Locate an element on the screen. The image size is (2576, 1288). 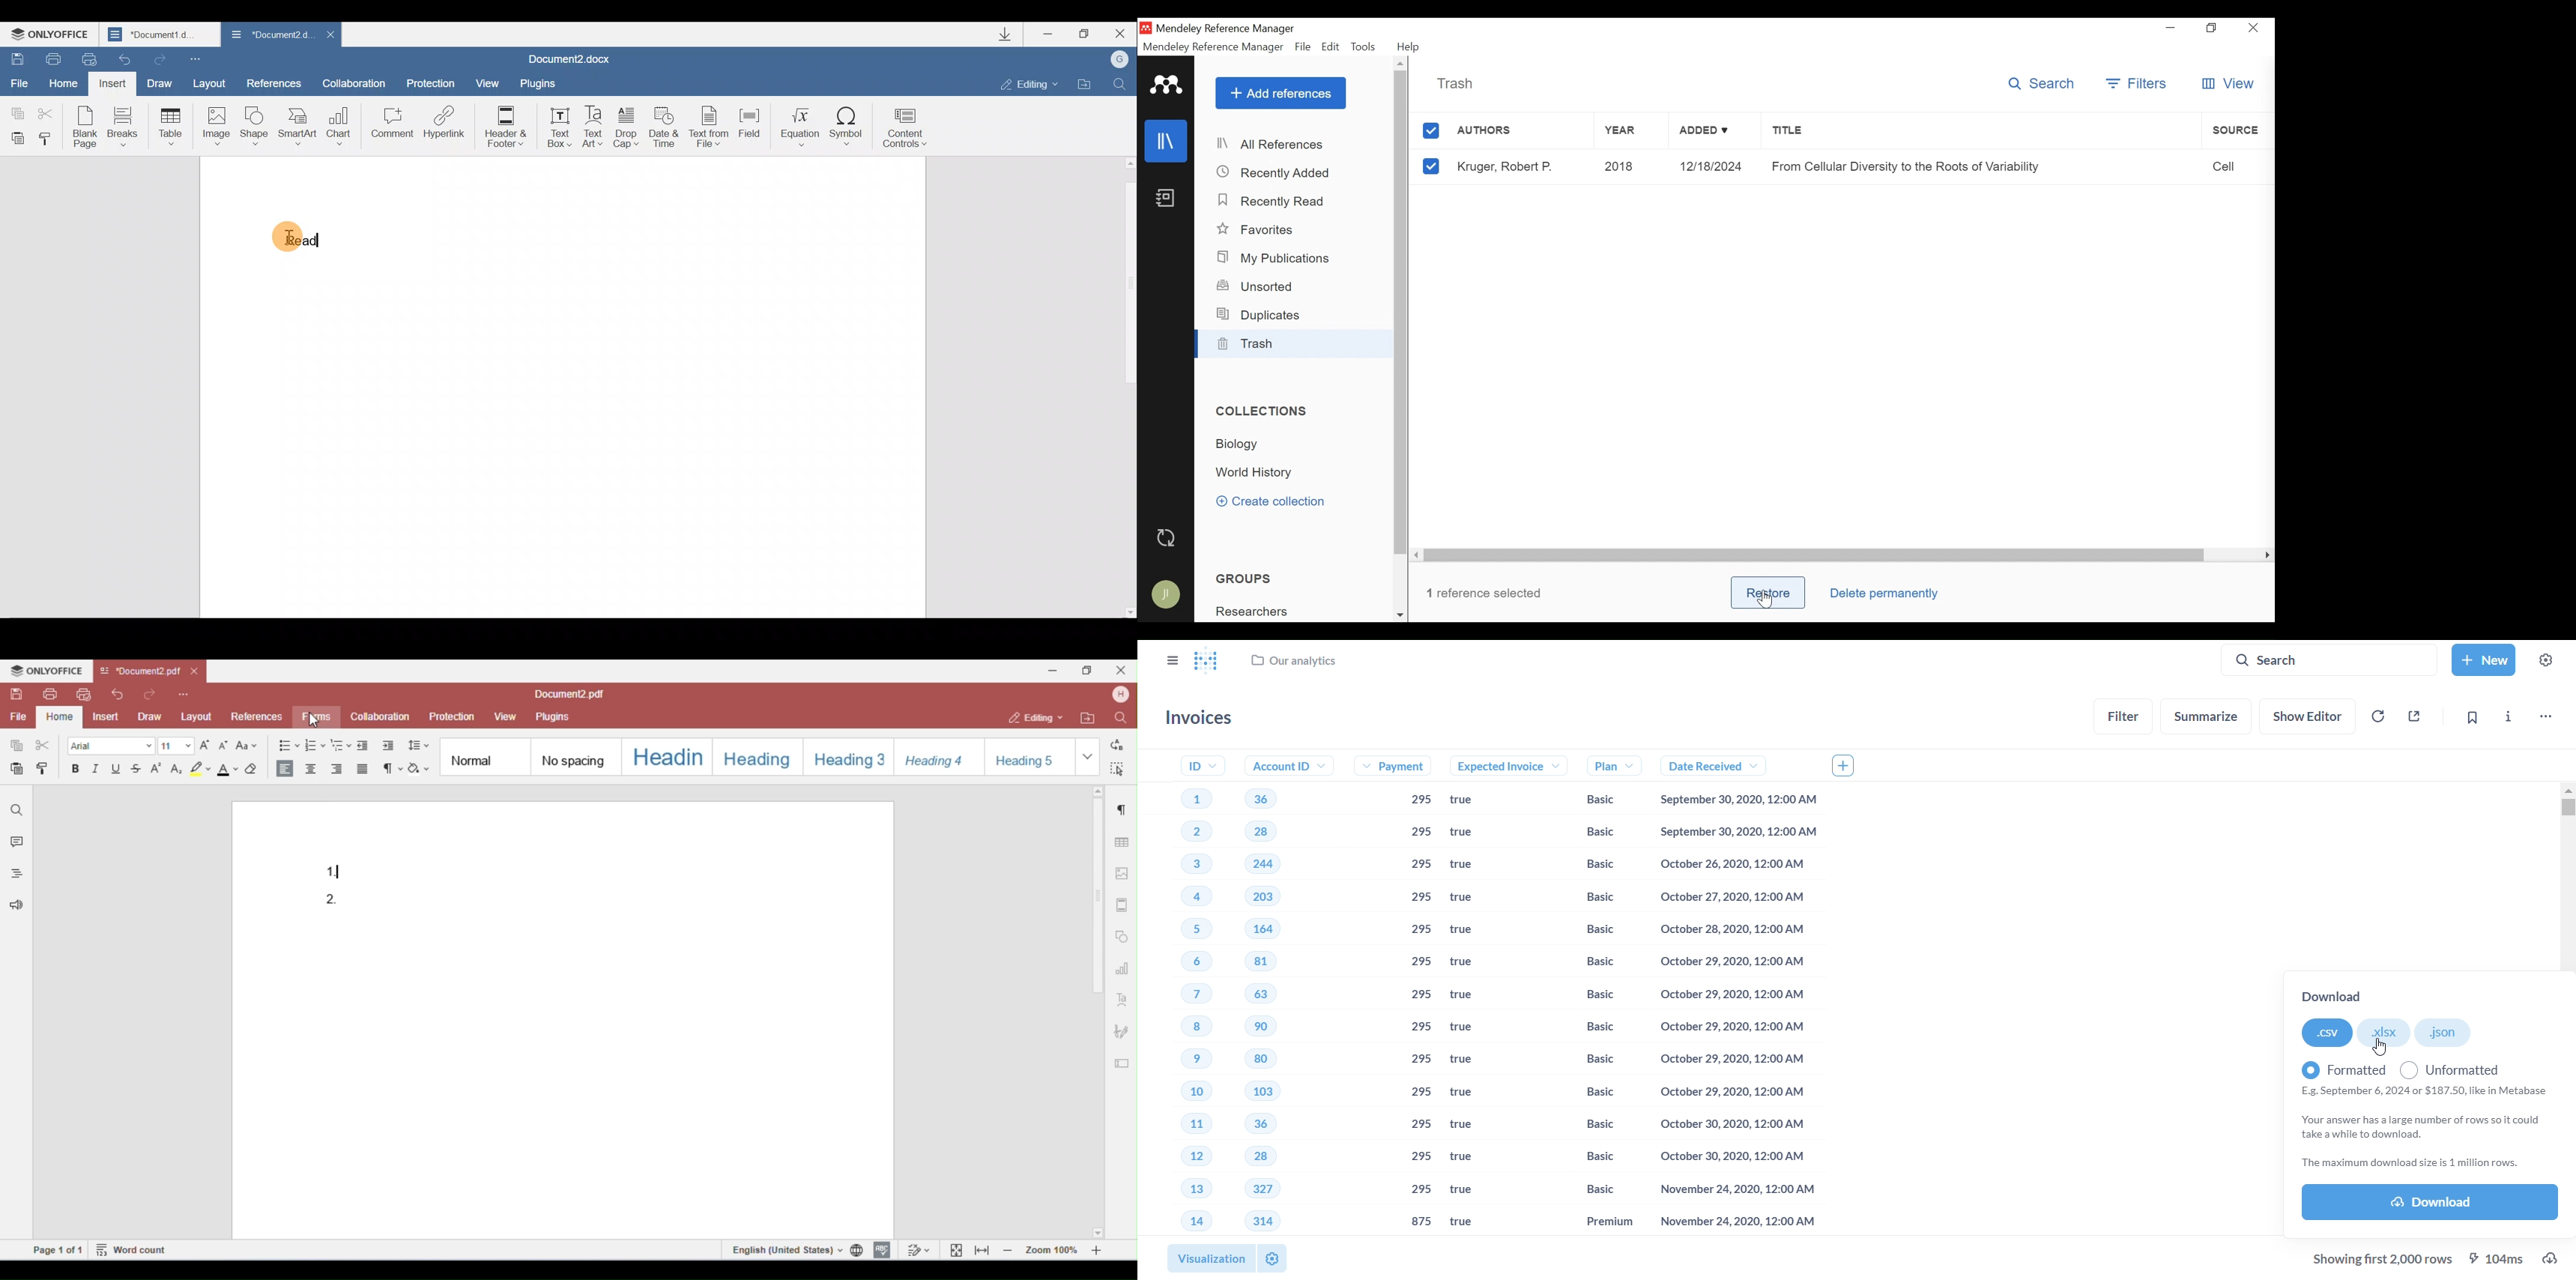
Print file is located at coordinates (52, 57).